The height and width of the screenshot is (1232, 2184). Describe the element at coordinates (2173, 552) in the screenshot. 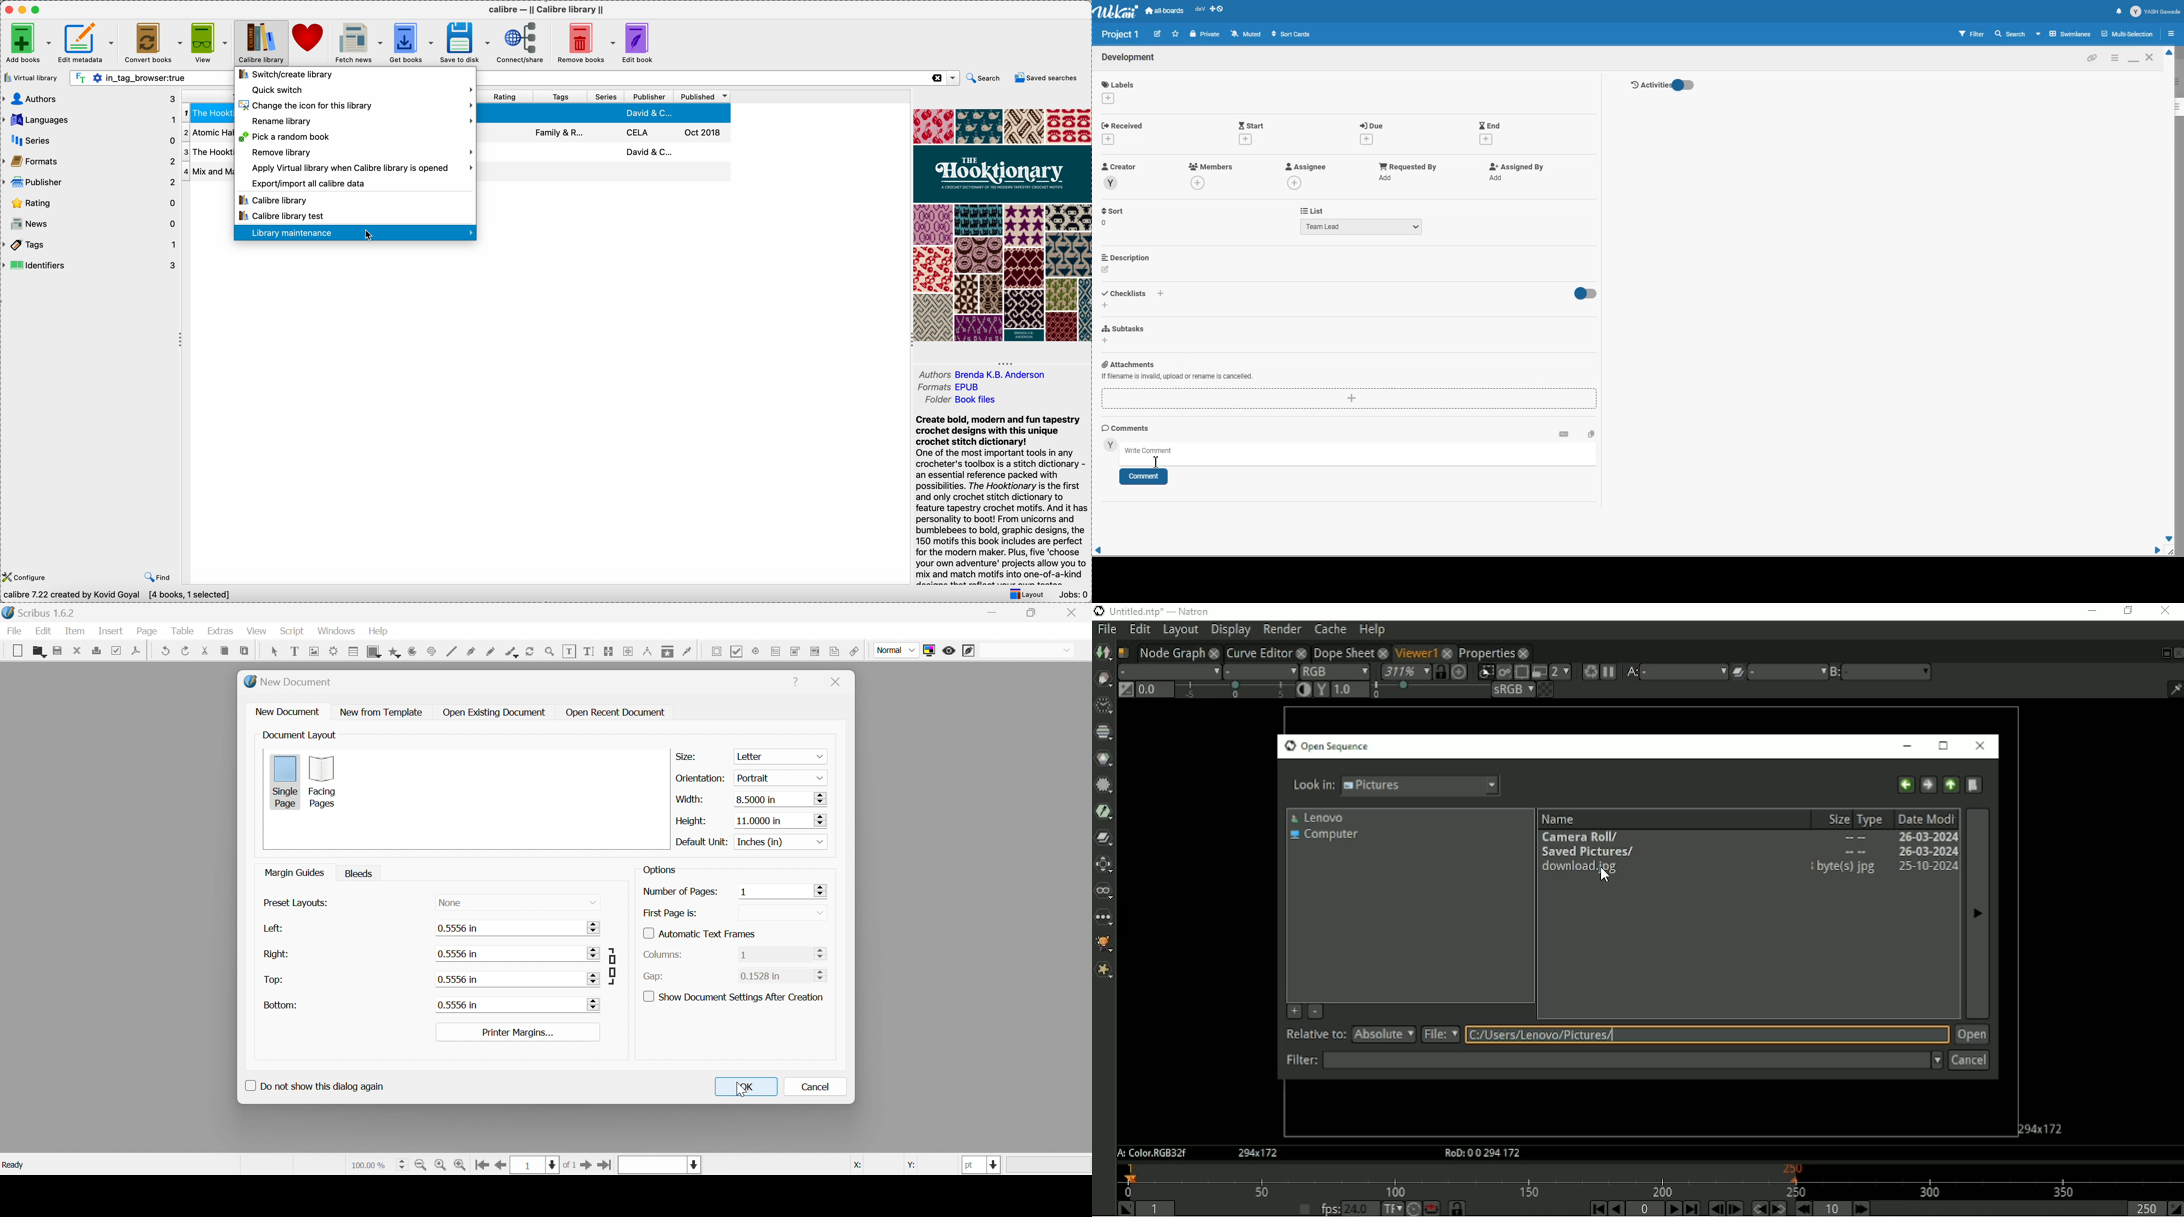

I see `Window Adjuster` at that location.